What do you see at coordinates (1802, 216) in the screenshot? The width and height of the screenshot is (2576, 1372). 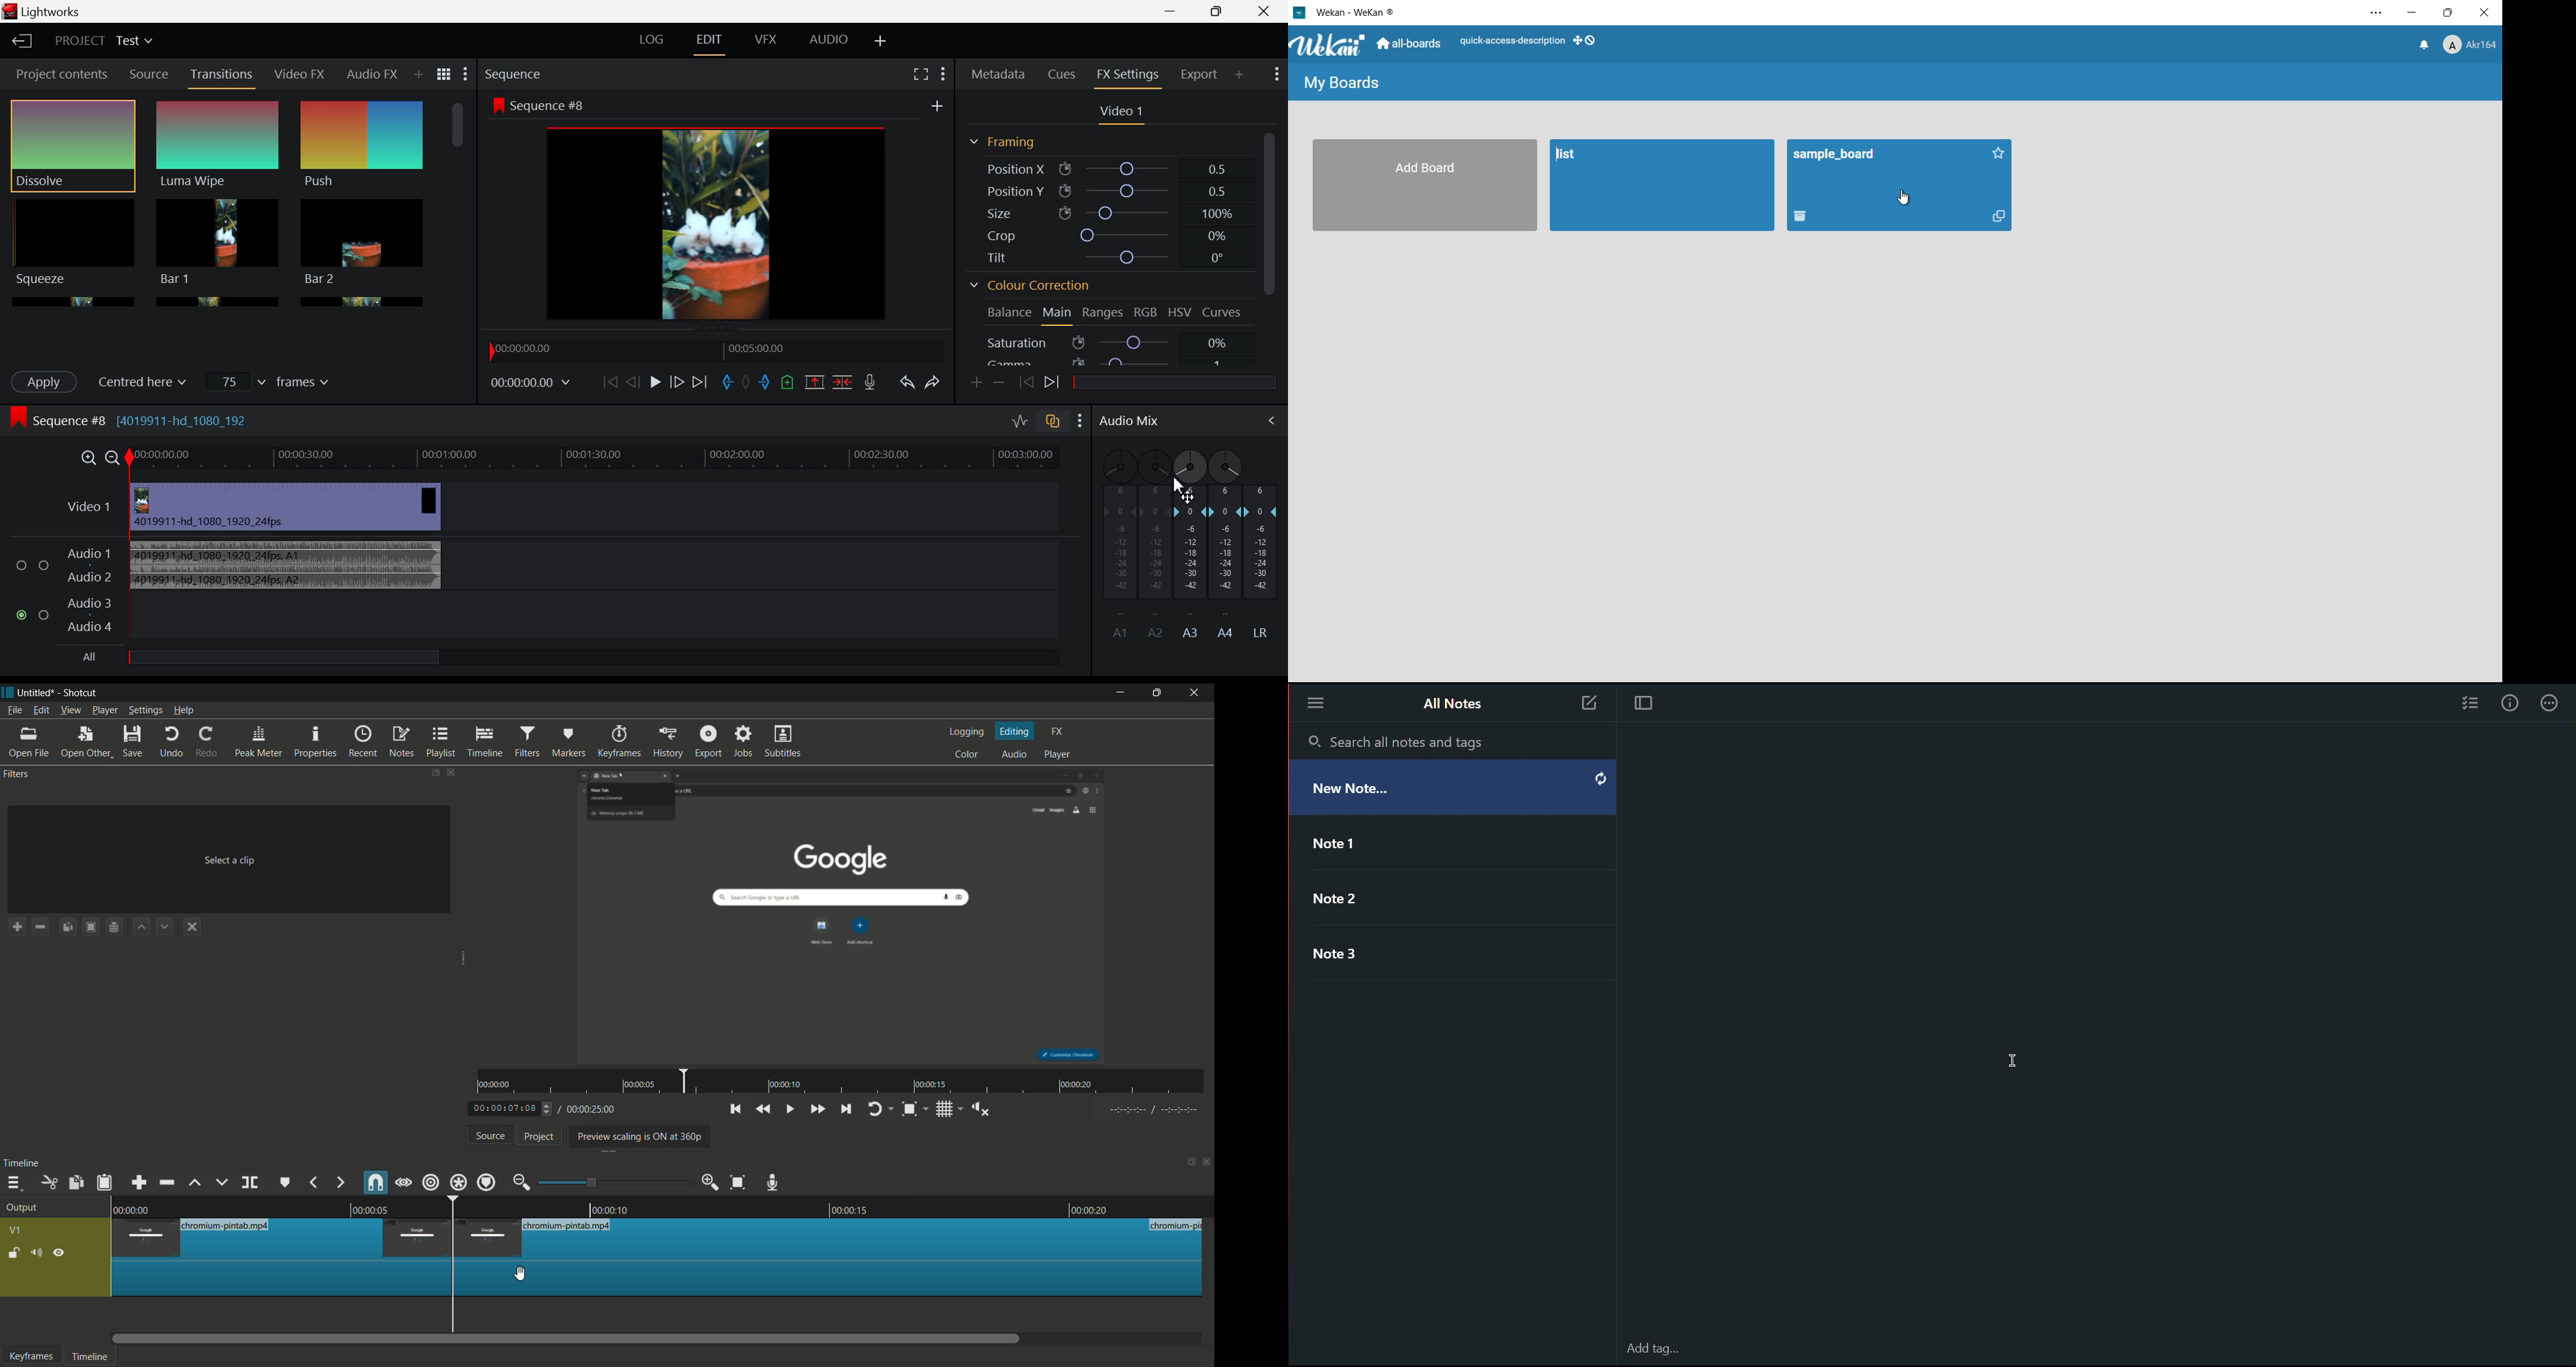 I see `archive` at bounding box center [1802, 216].